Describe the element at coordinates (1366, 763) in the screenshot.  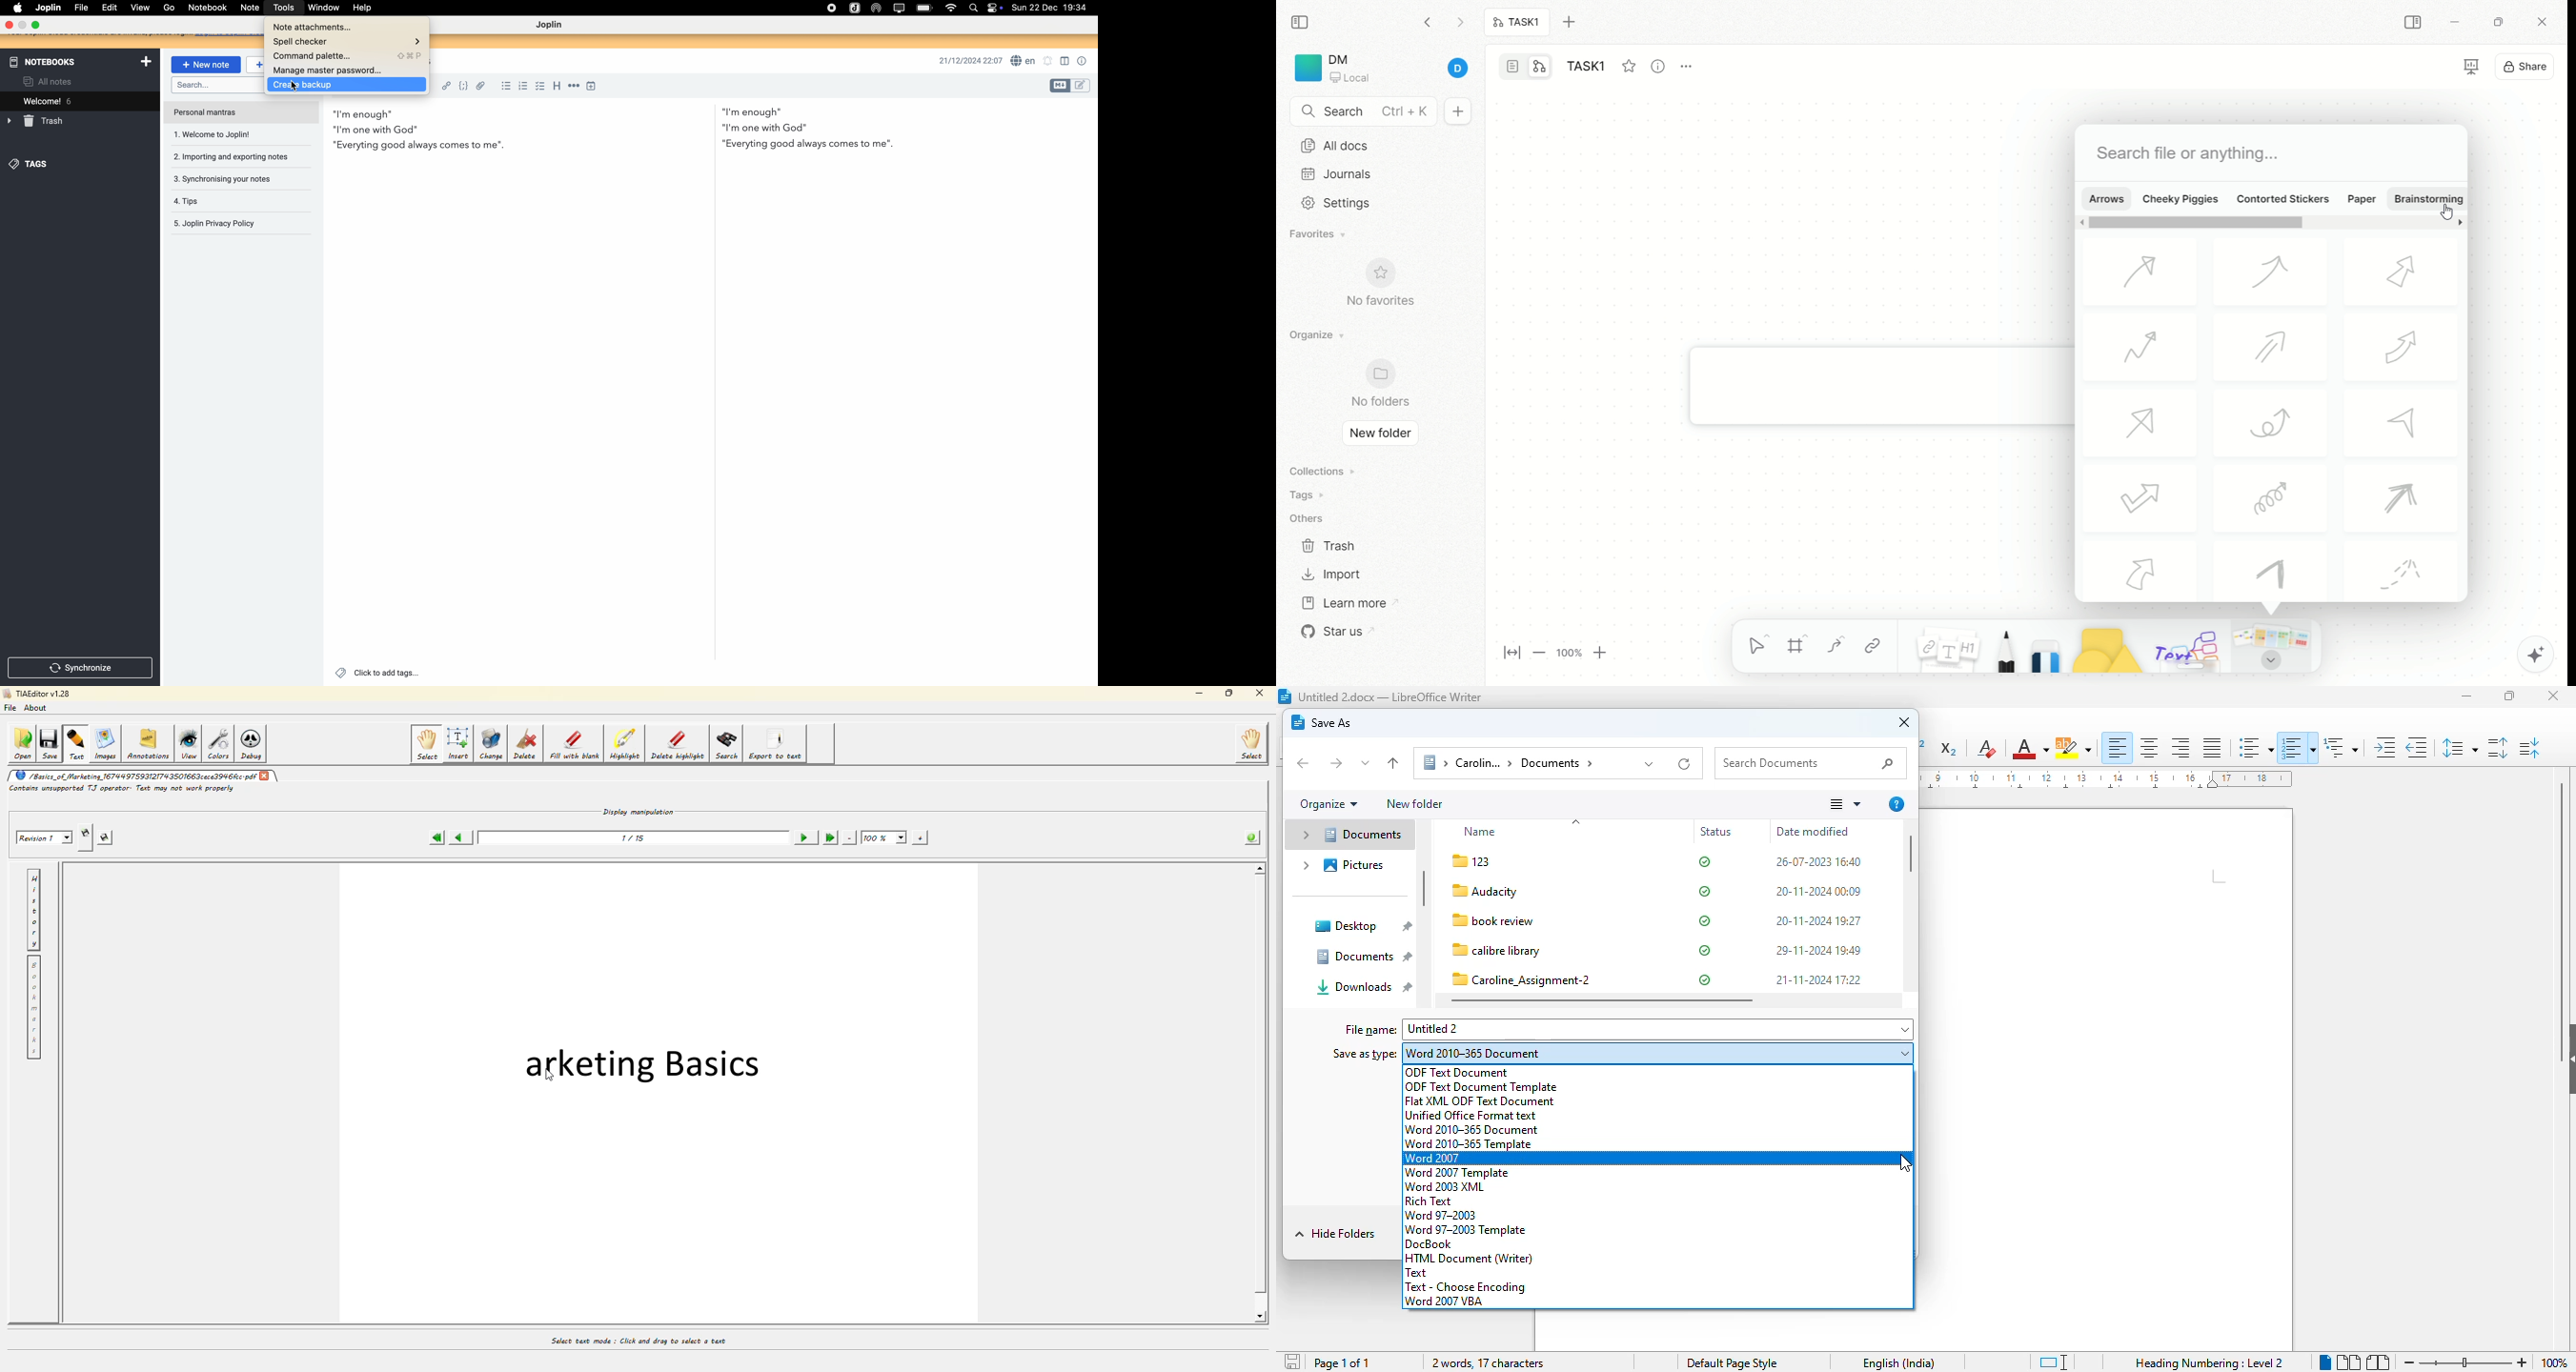
I see `recent locations` at that location.